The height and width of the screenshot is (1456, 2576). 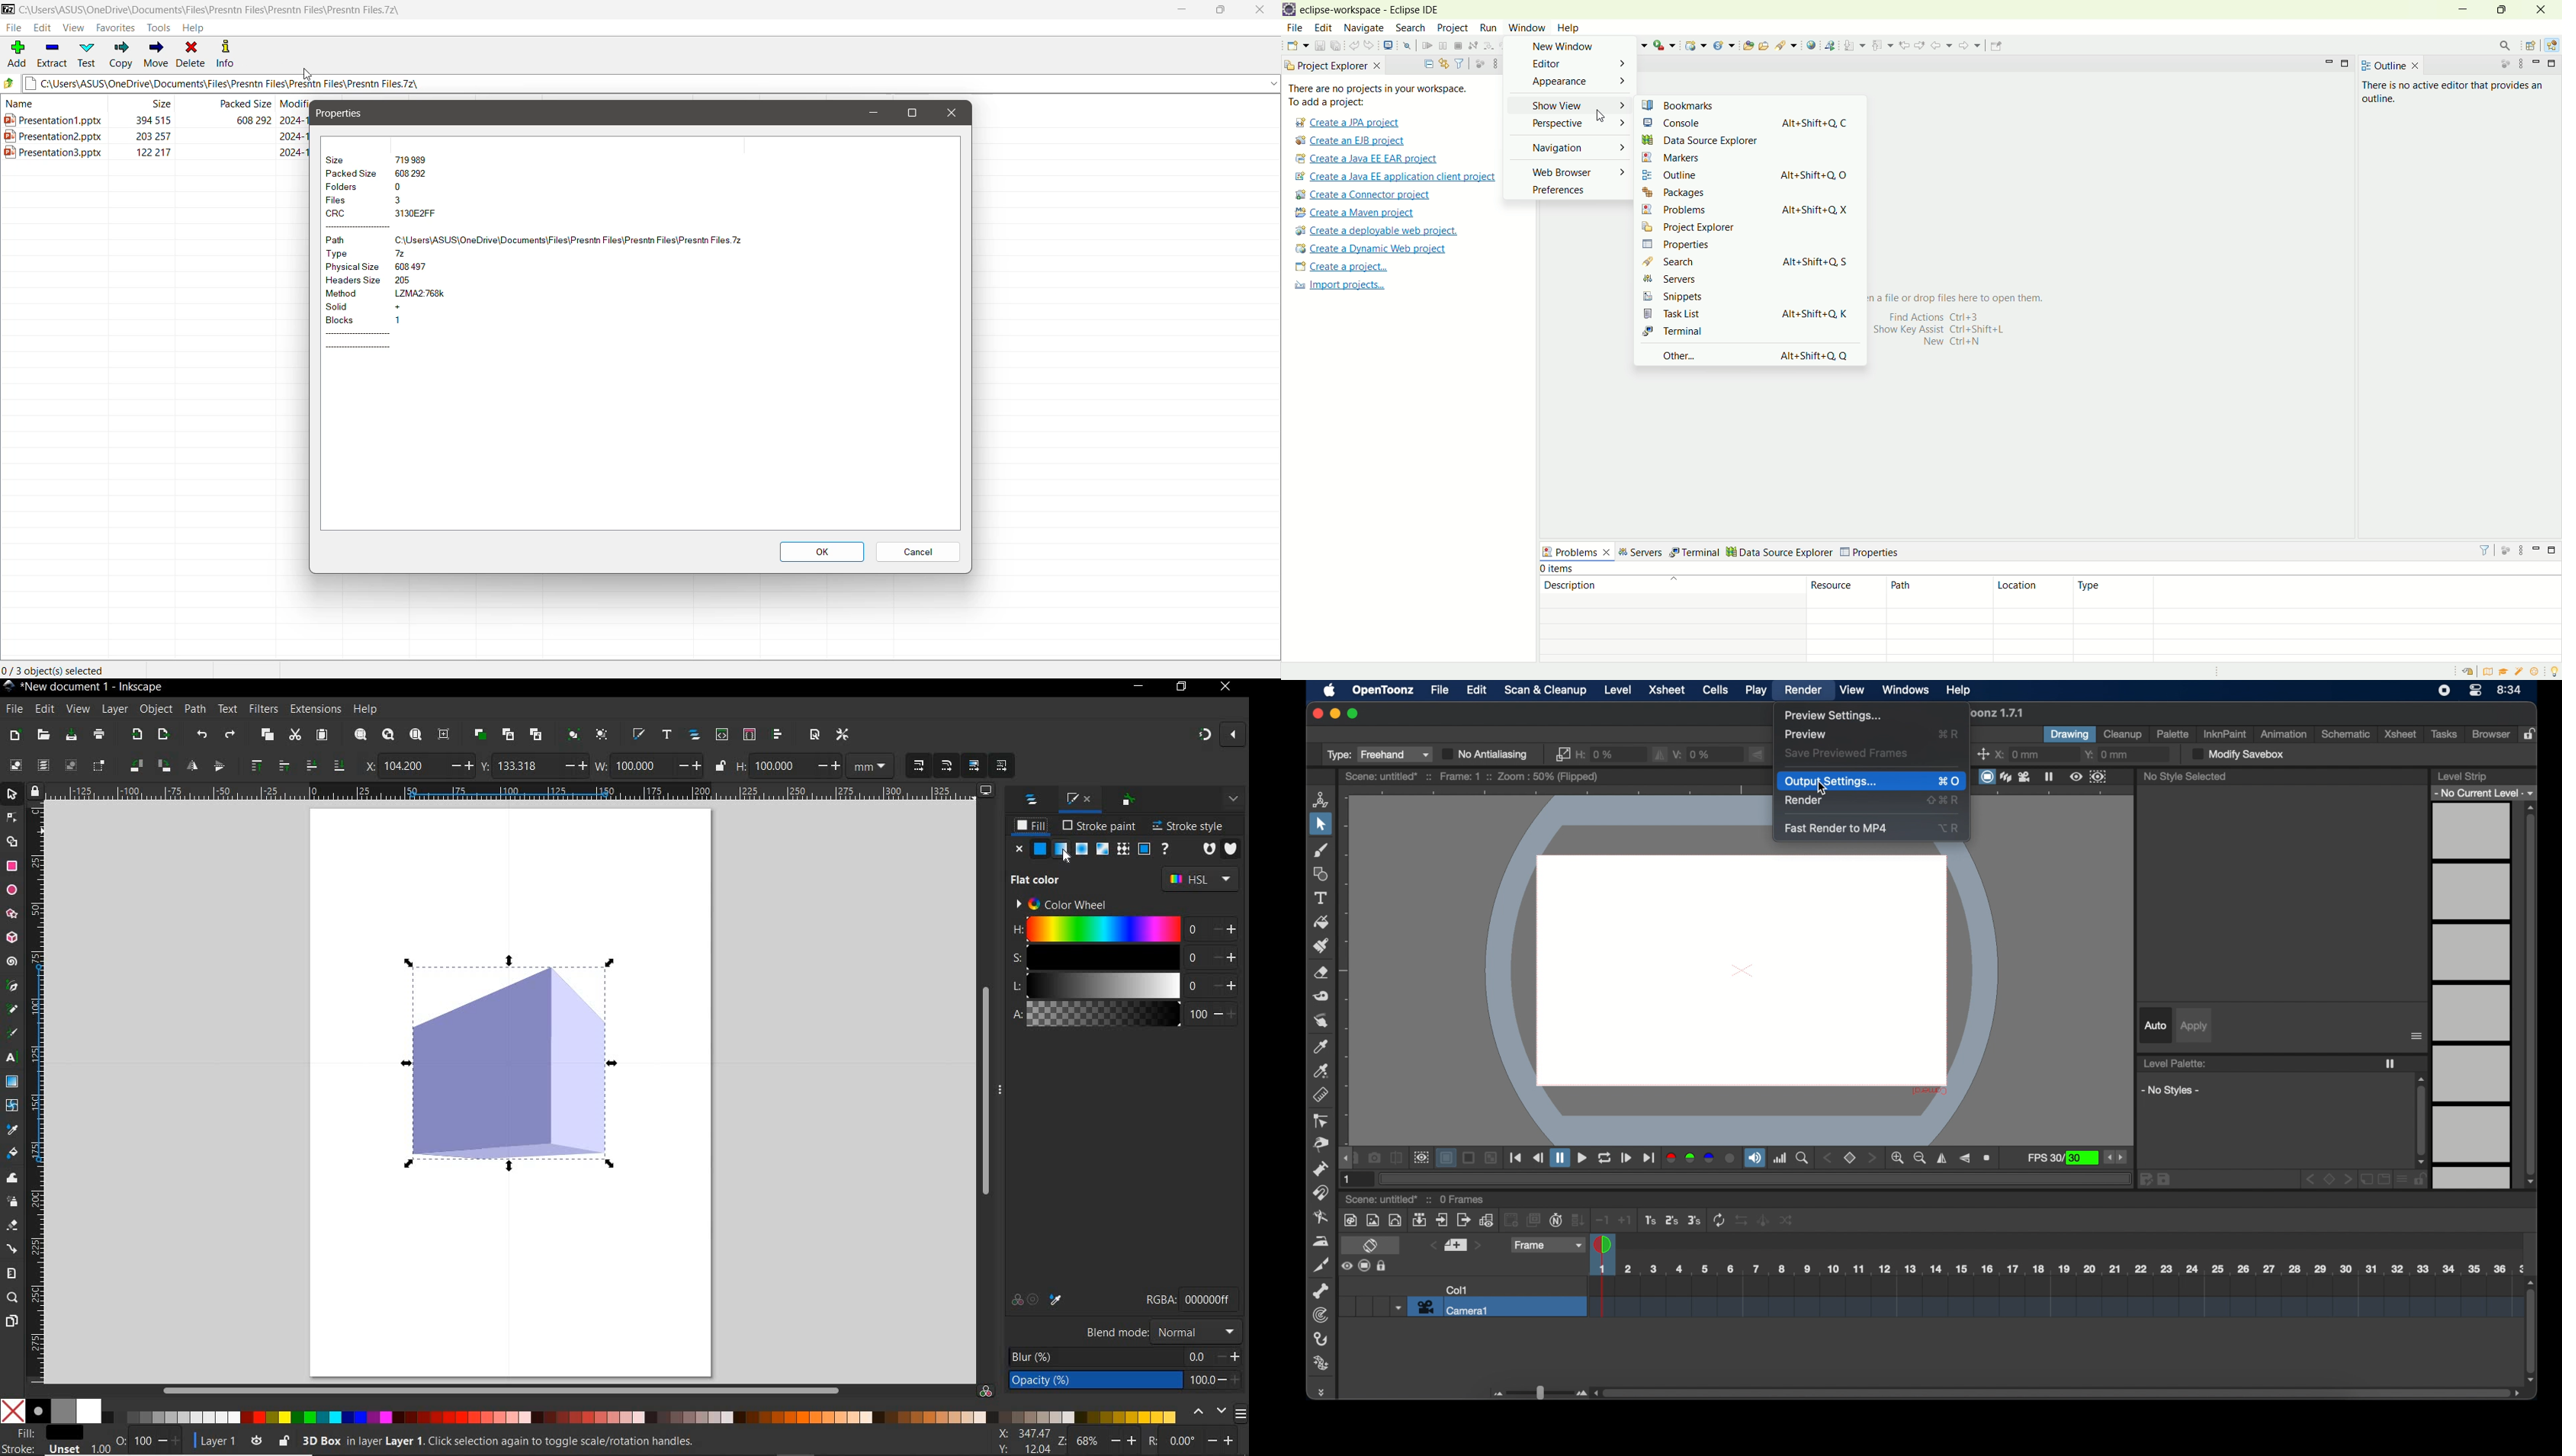 What do you see at coordinates (1232, 799) in the screenshot?
I see `EXPAND` at bounding box center [1232, 799].